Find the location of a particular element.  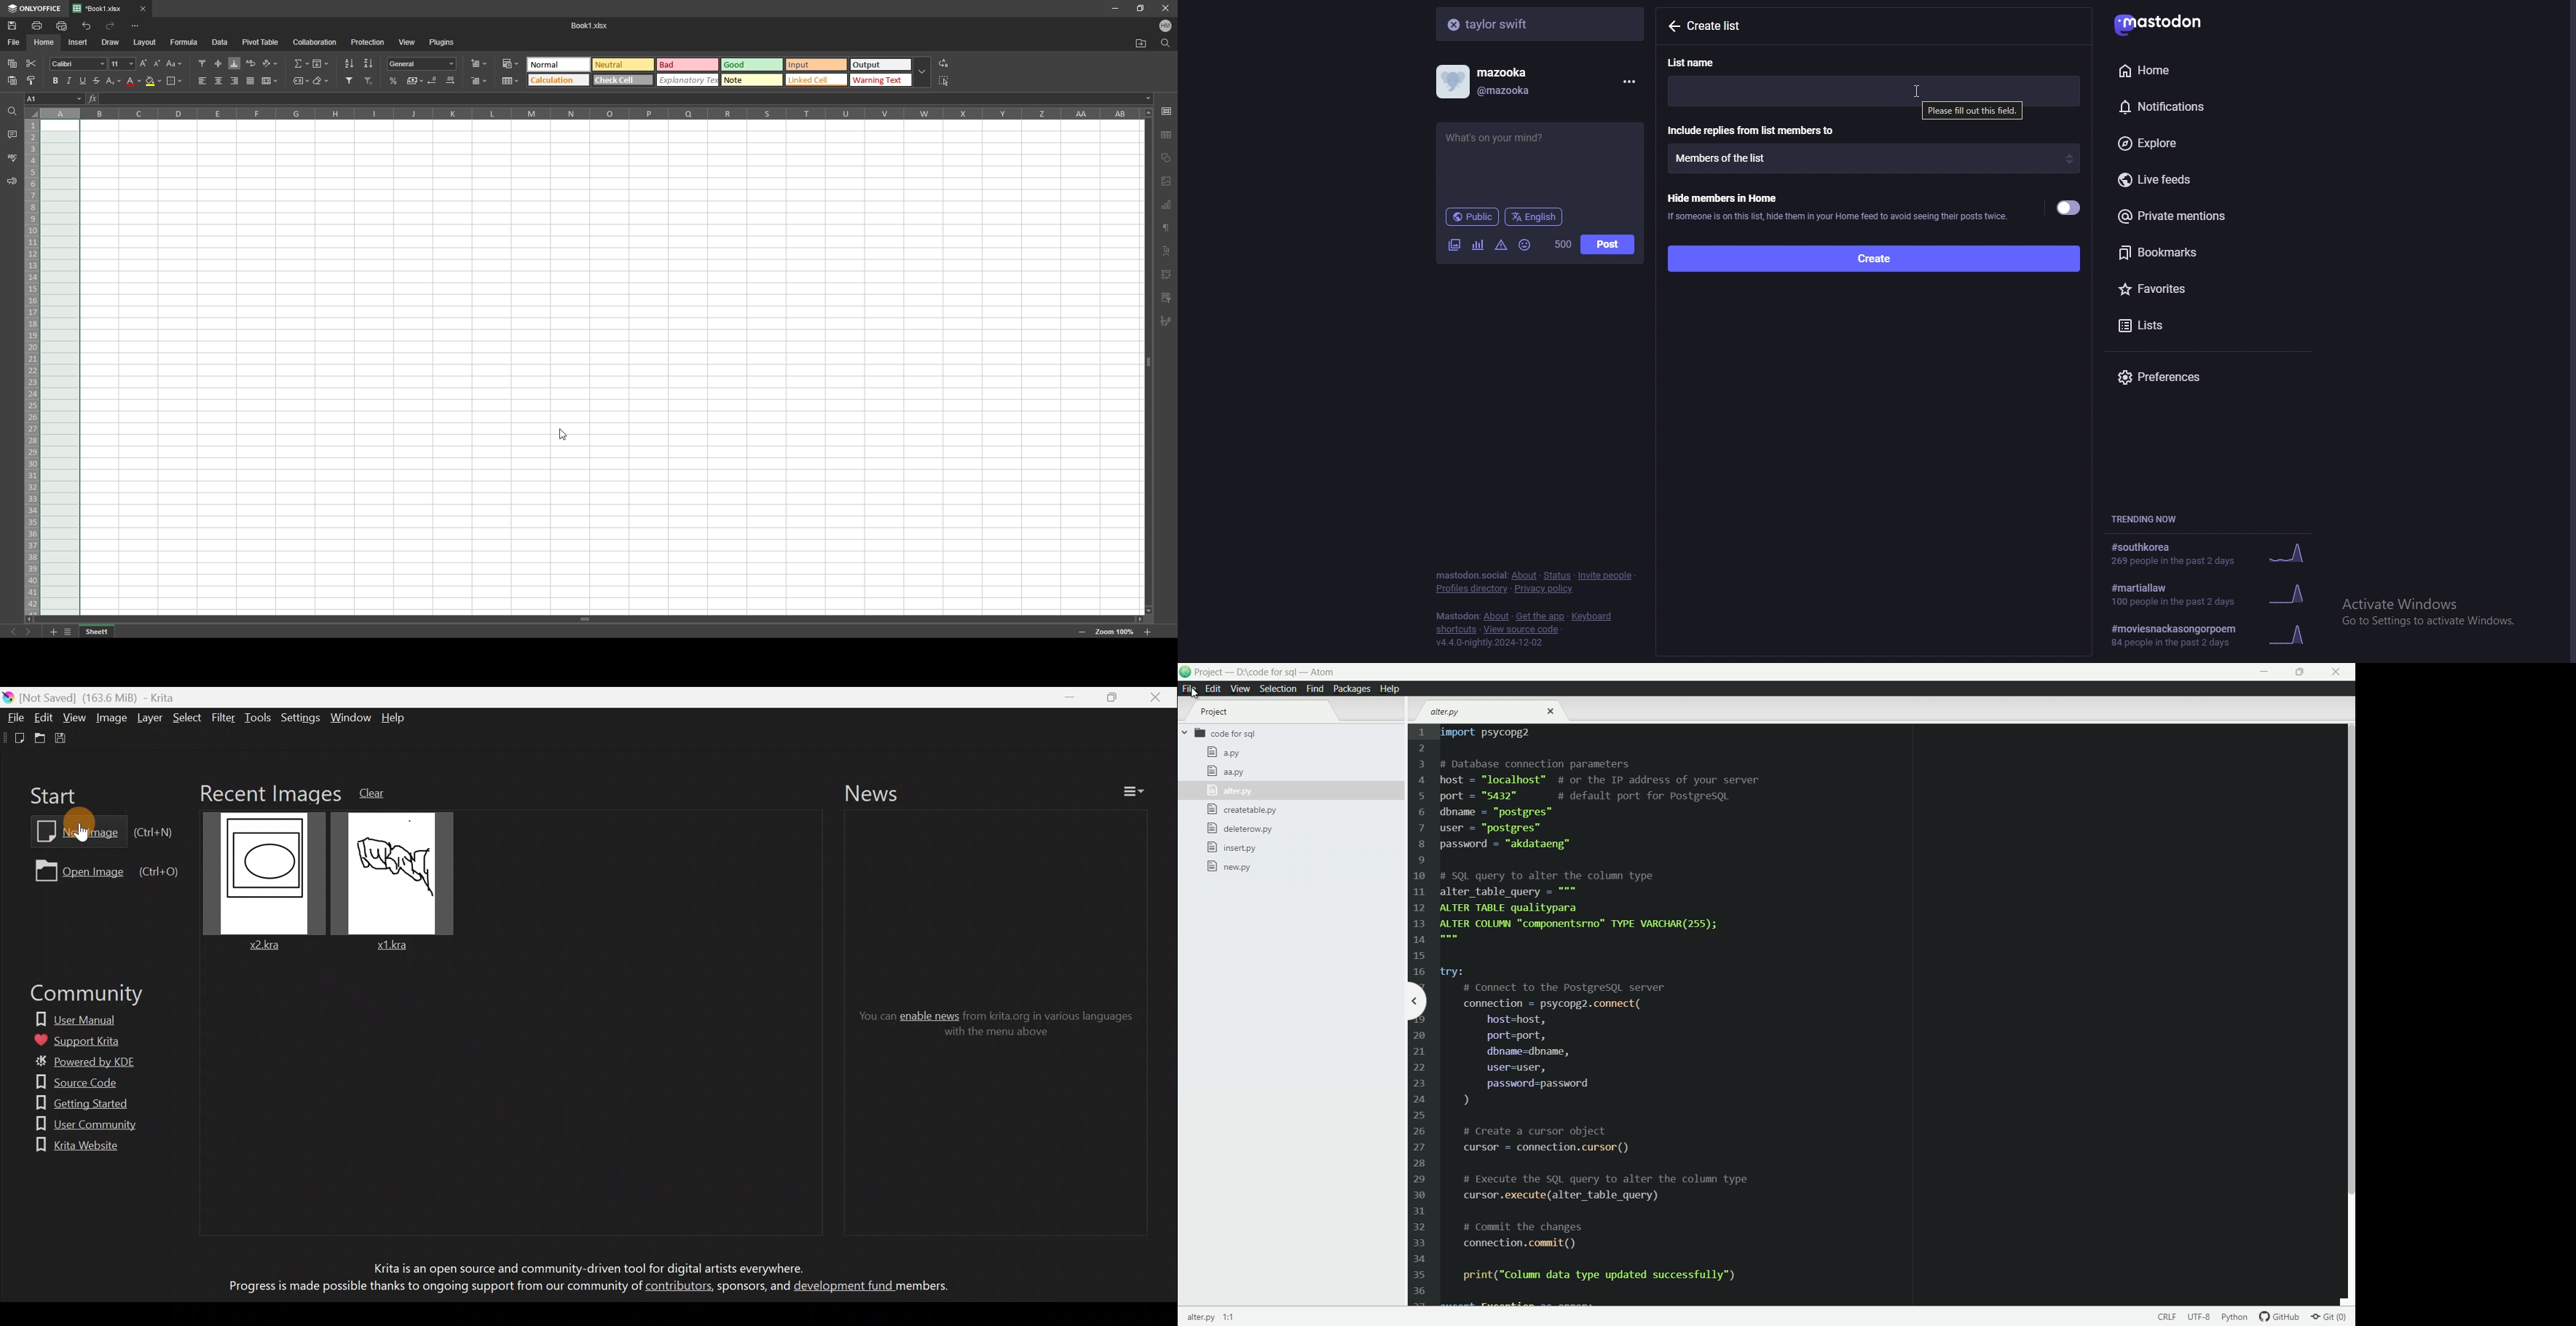

cut is located at coordinates (32, 64).